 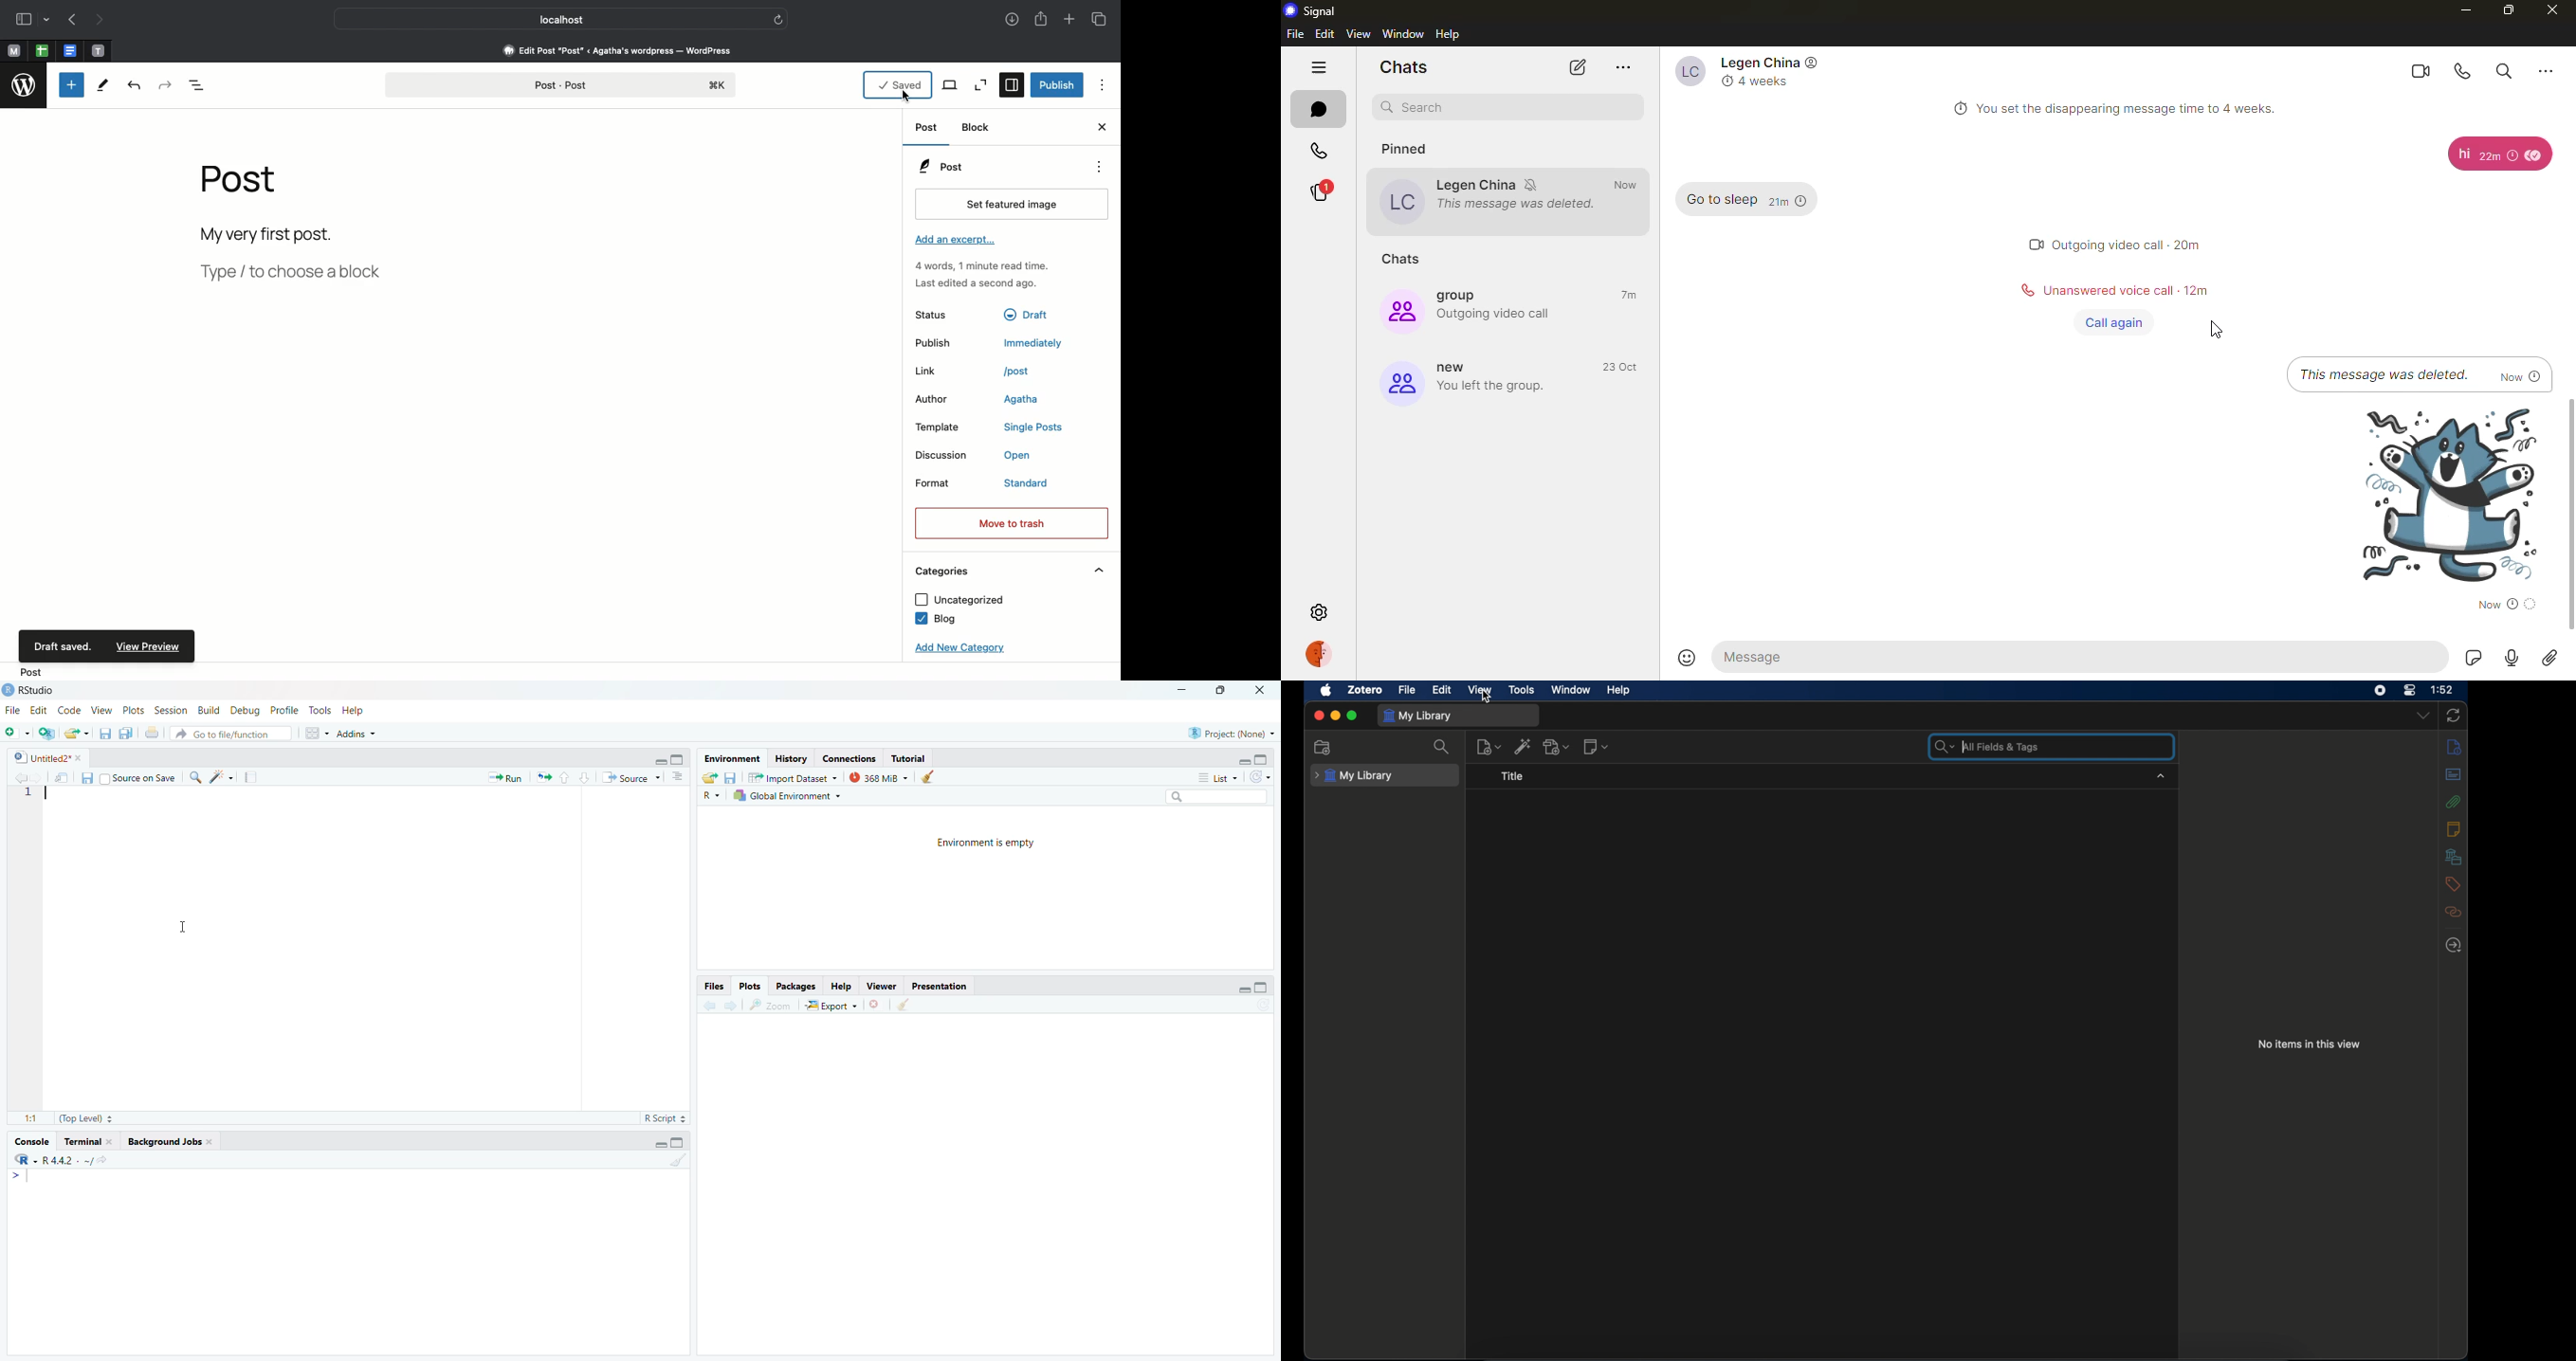 I want to click on notes, so click(x=255, y=778).